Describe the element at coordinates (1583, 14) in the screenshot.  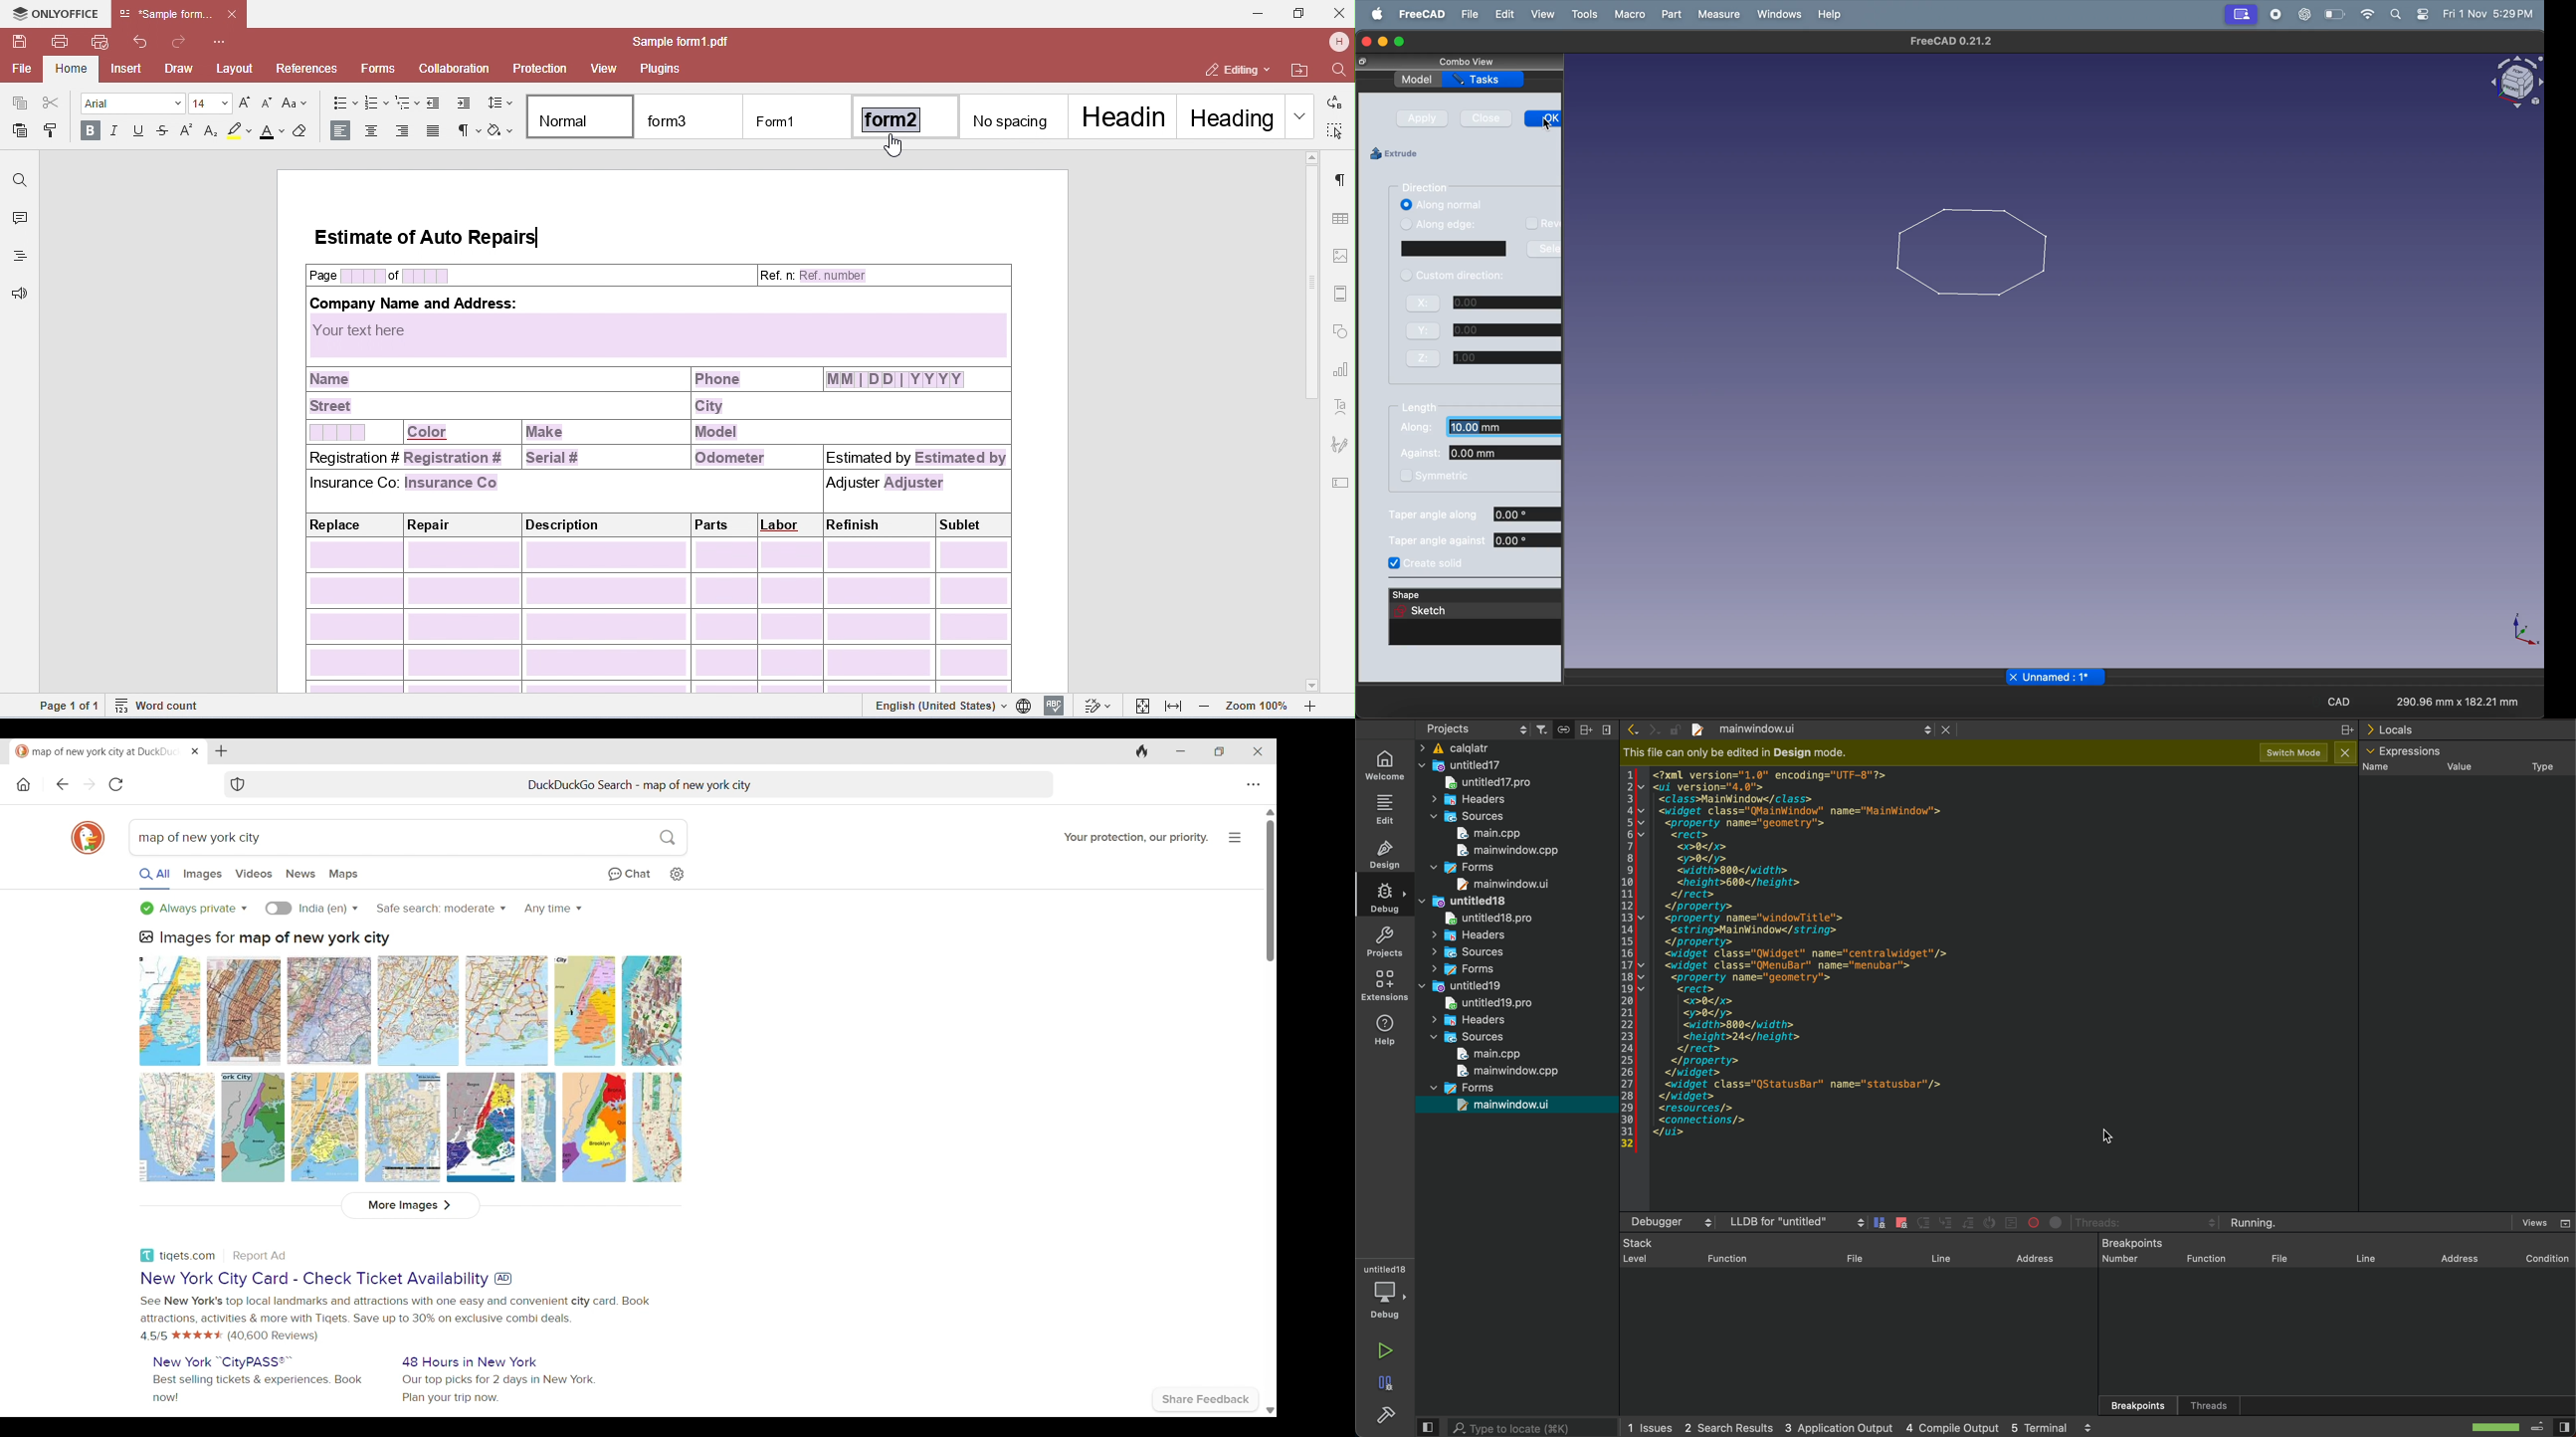
I see `tools` at that location.